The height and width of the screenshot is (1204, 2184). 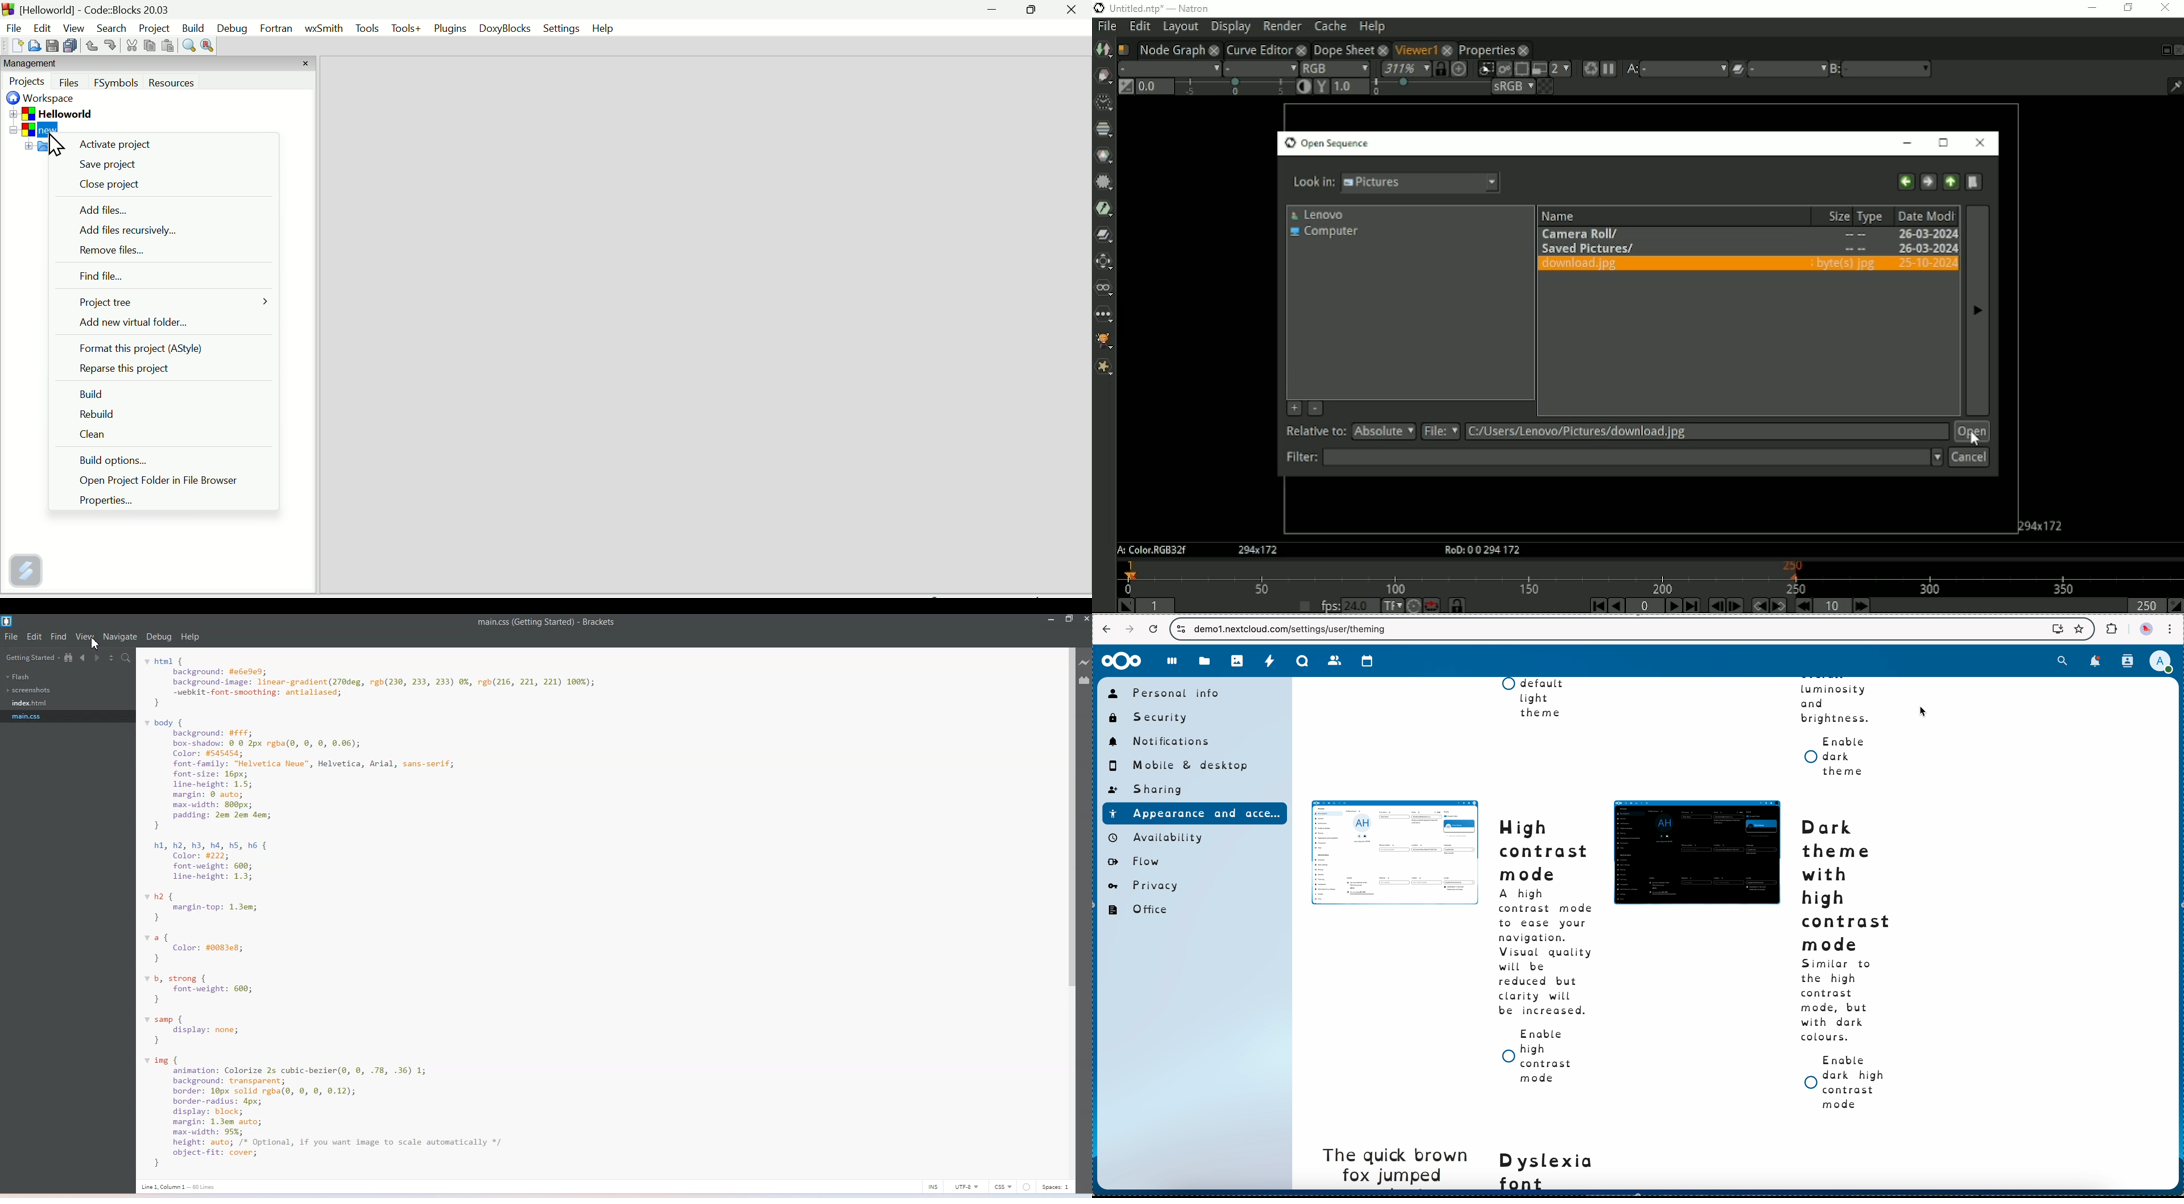 What do you see at coordinates (106, 502) in the screenshot?
I see `Properties` at bounding box center [106, 502].